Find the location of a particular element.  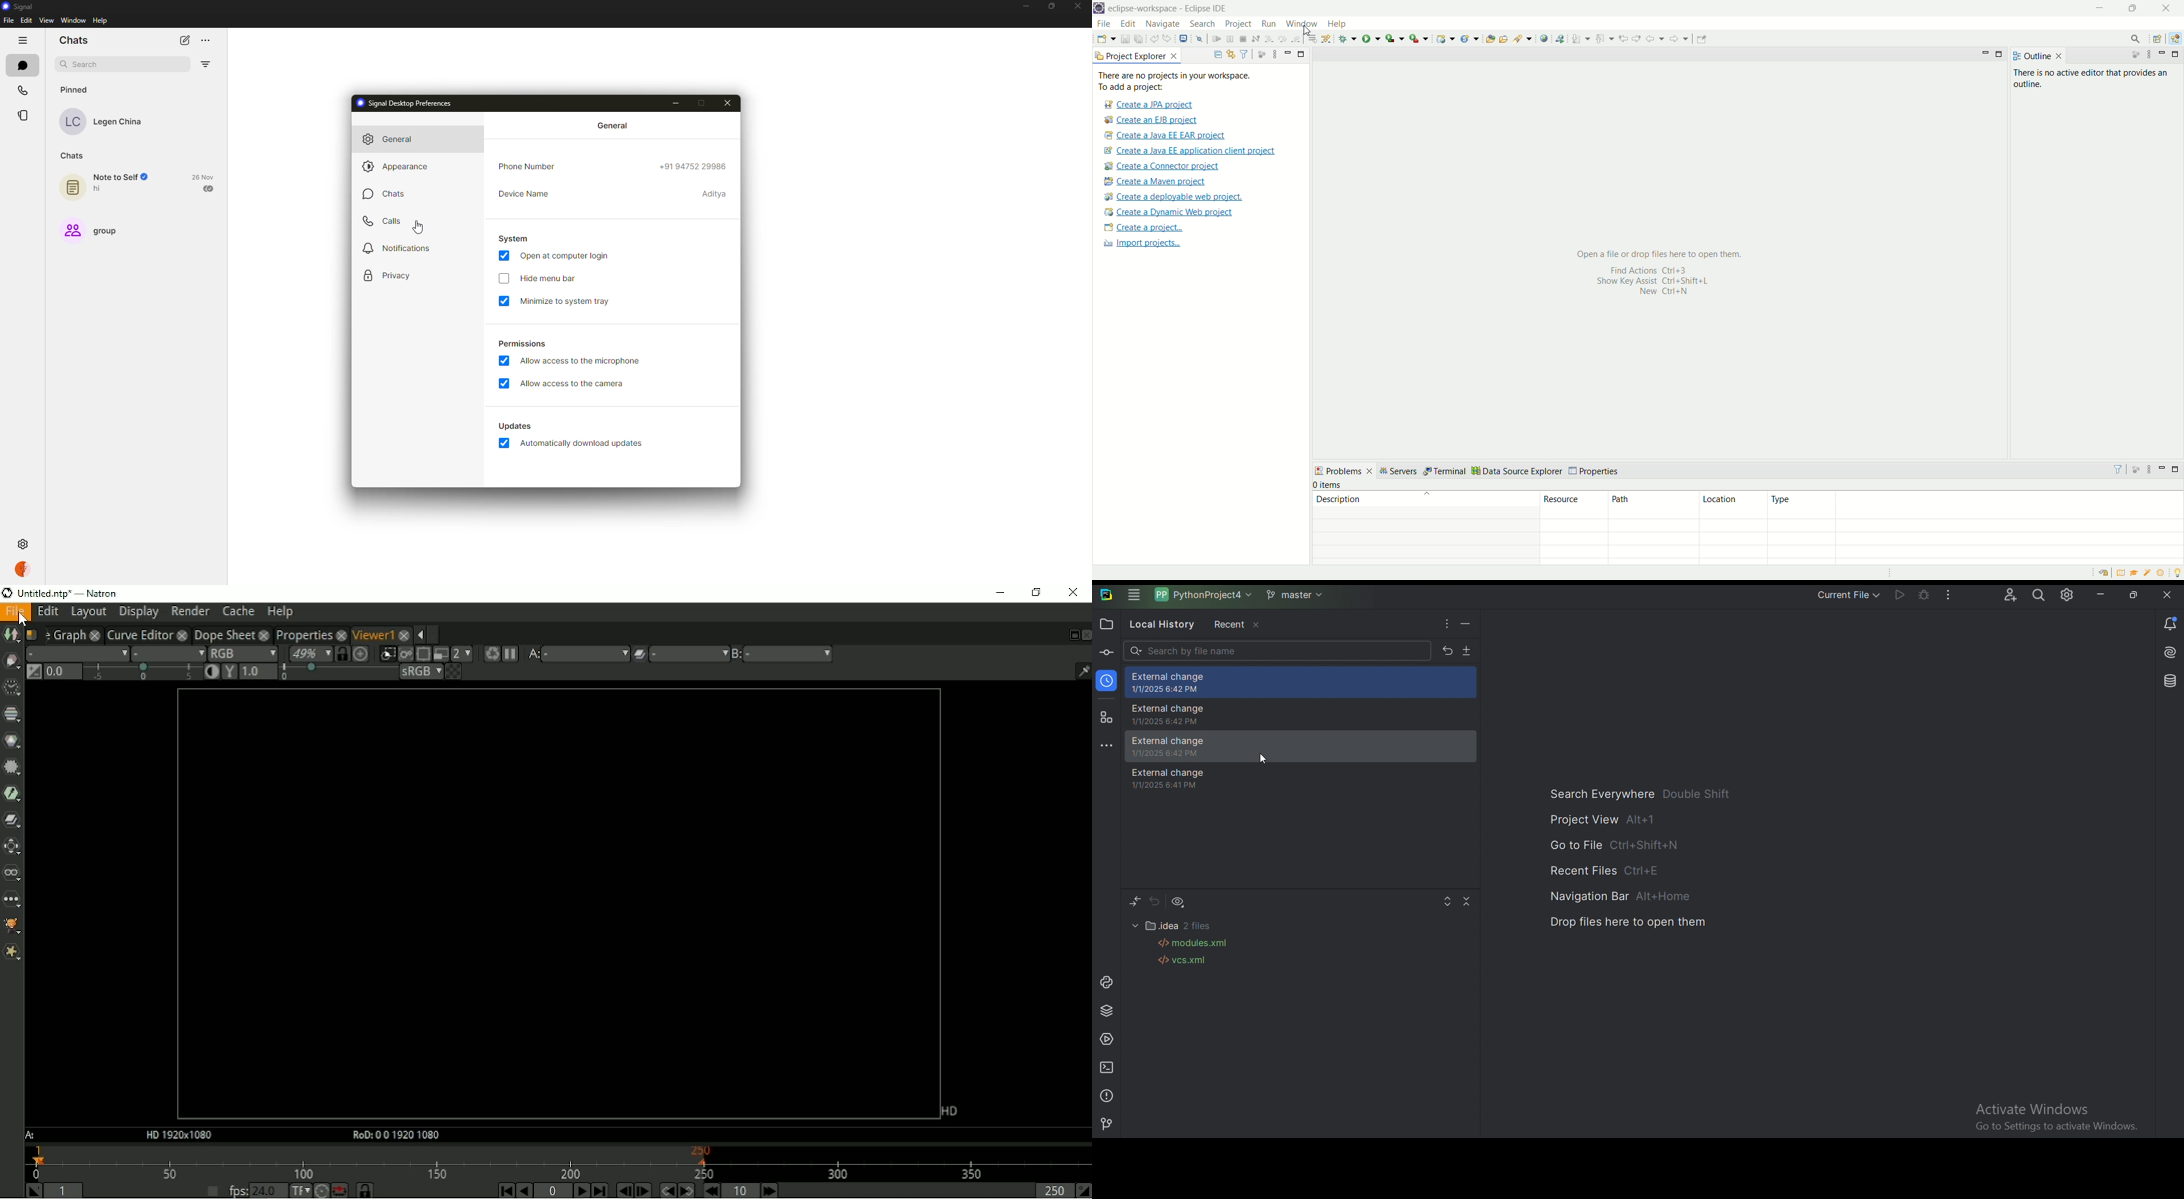

Pin editor is located at coordinates (1700, 40).